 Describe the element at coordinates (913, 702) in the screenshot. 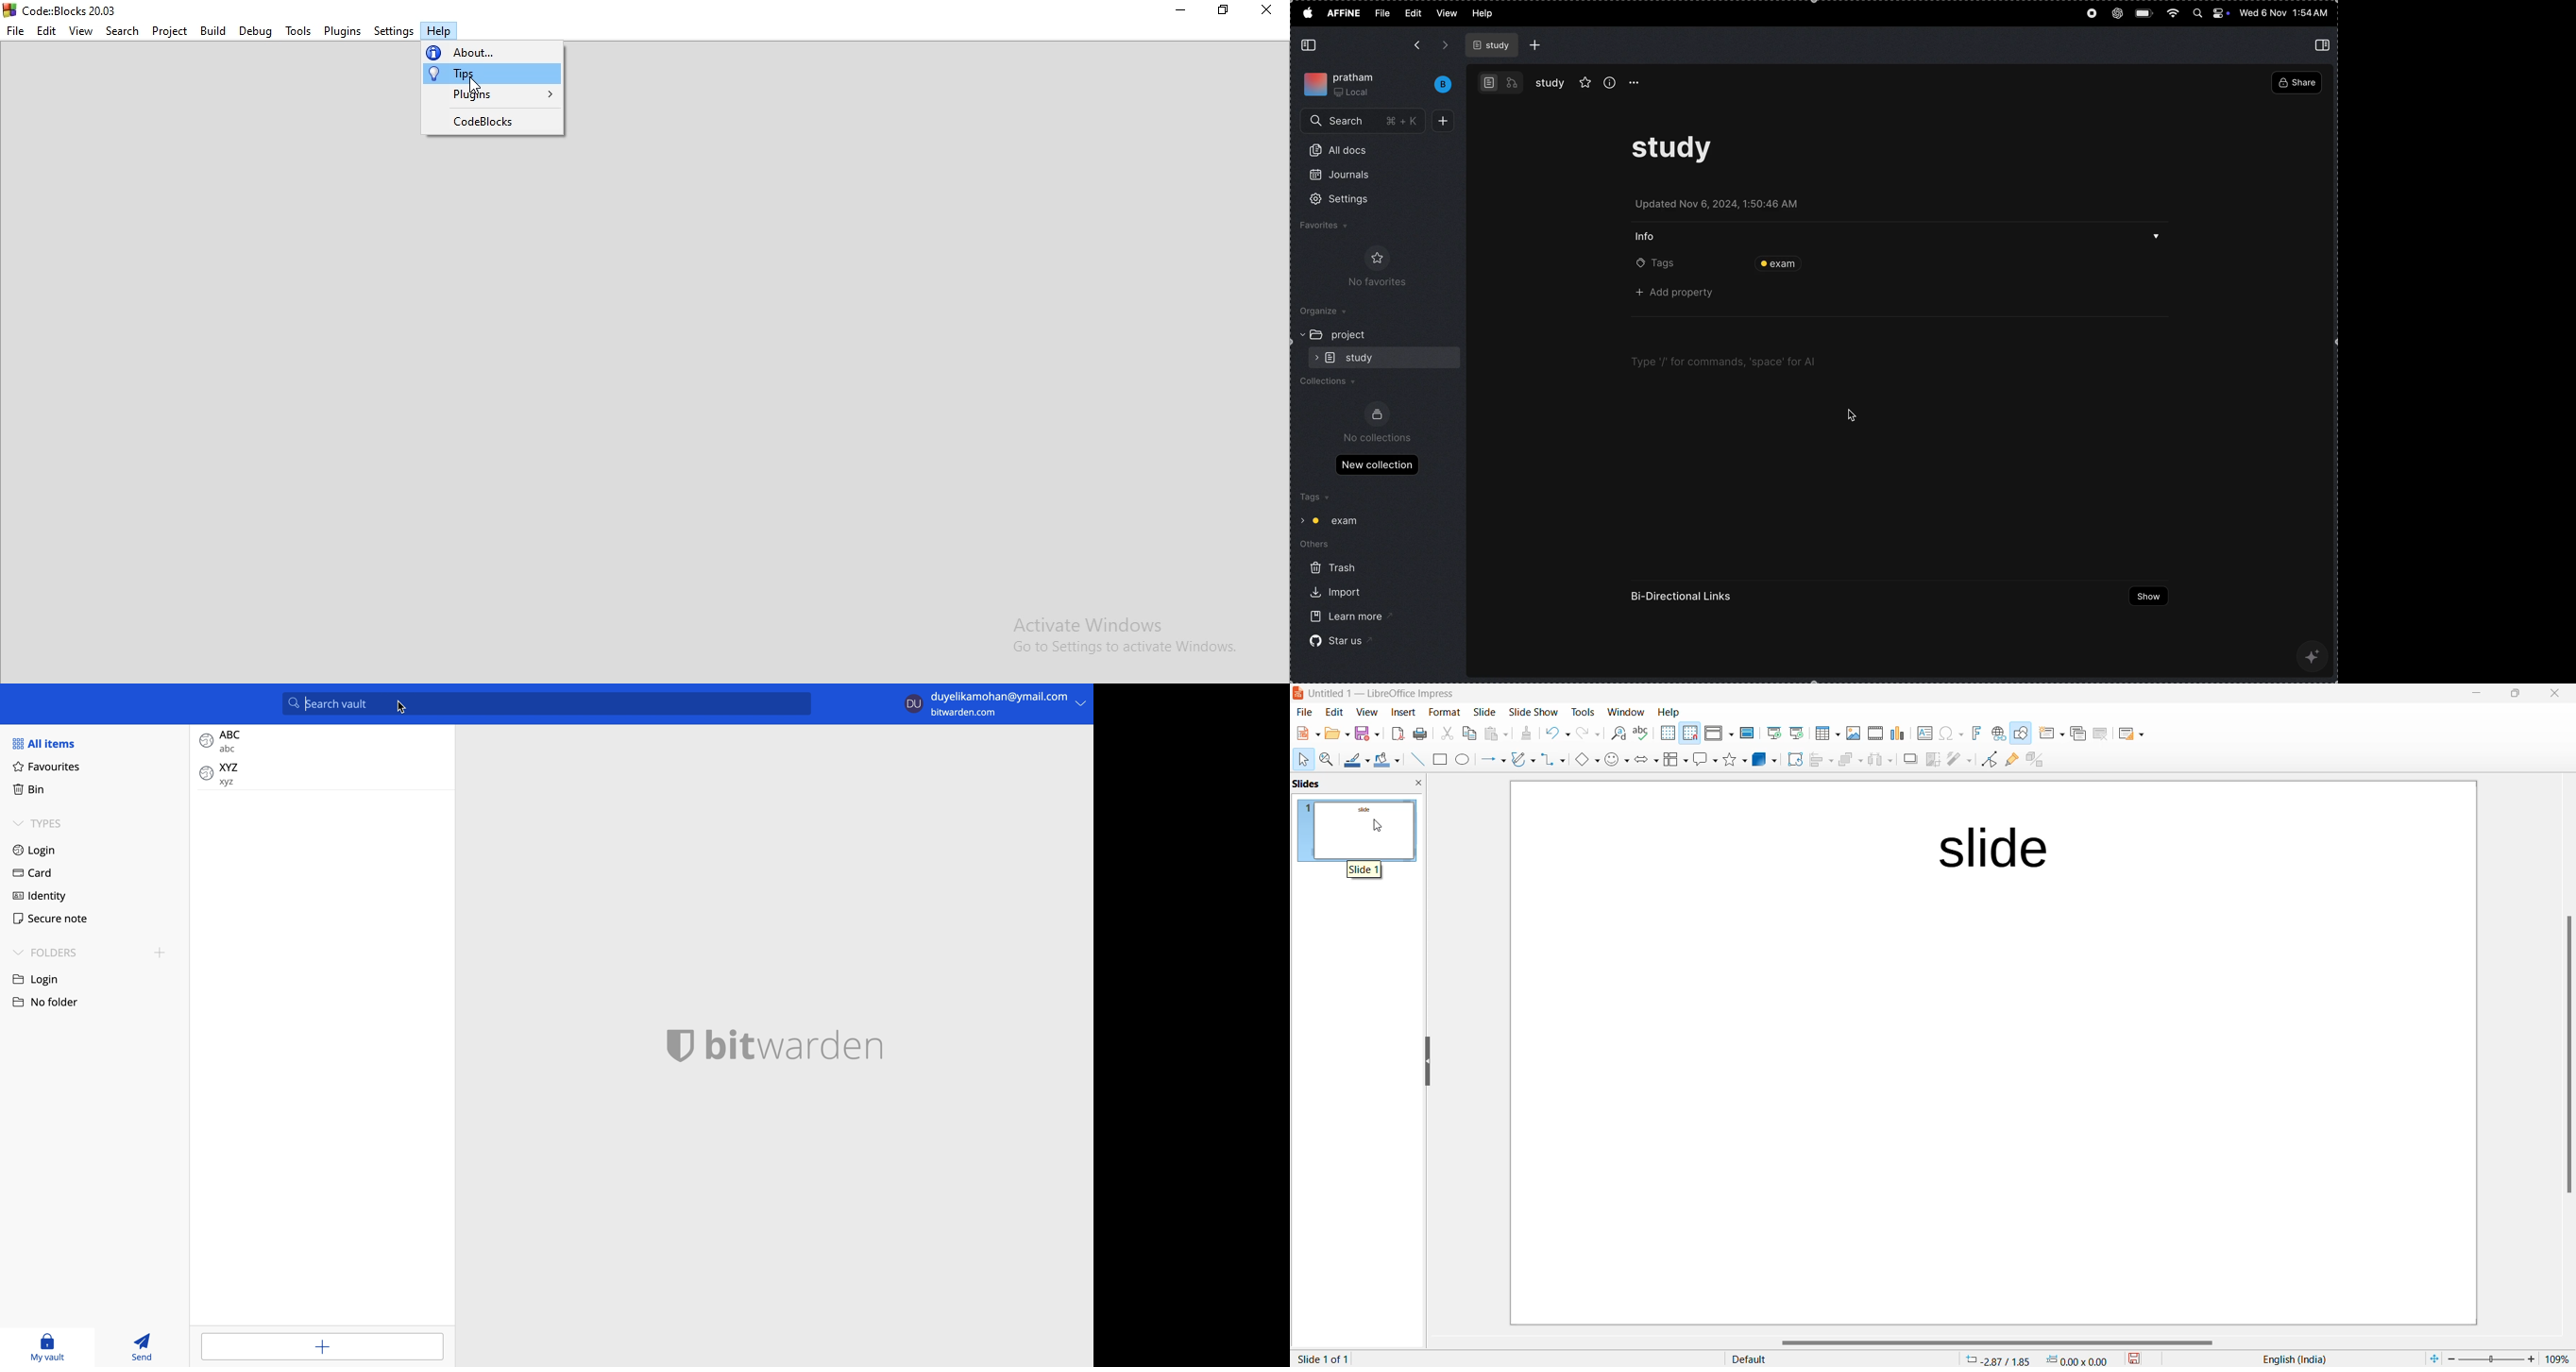

I see `user profile` at that location.